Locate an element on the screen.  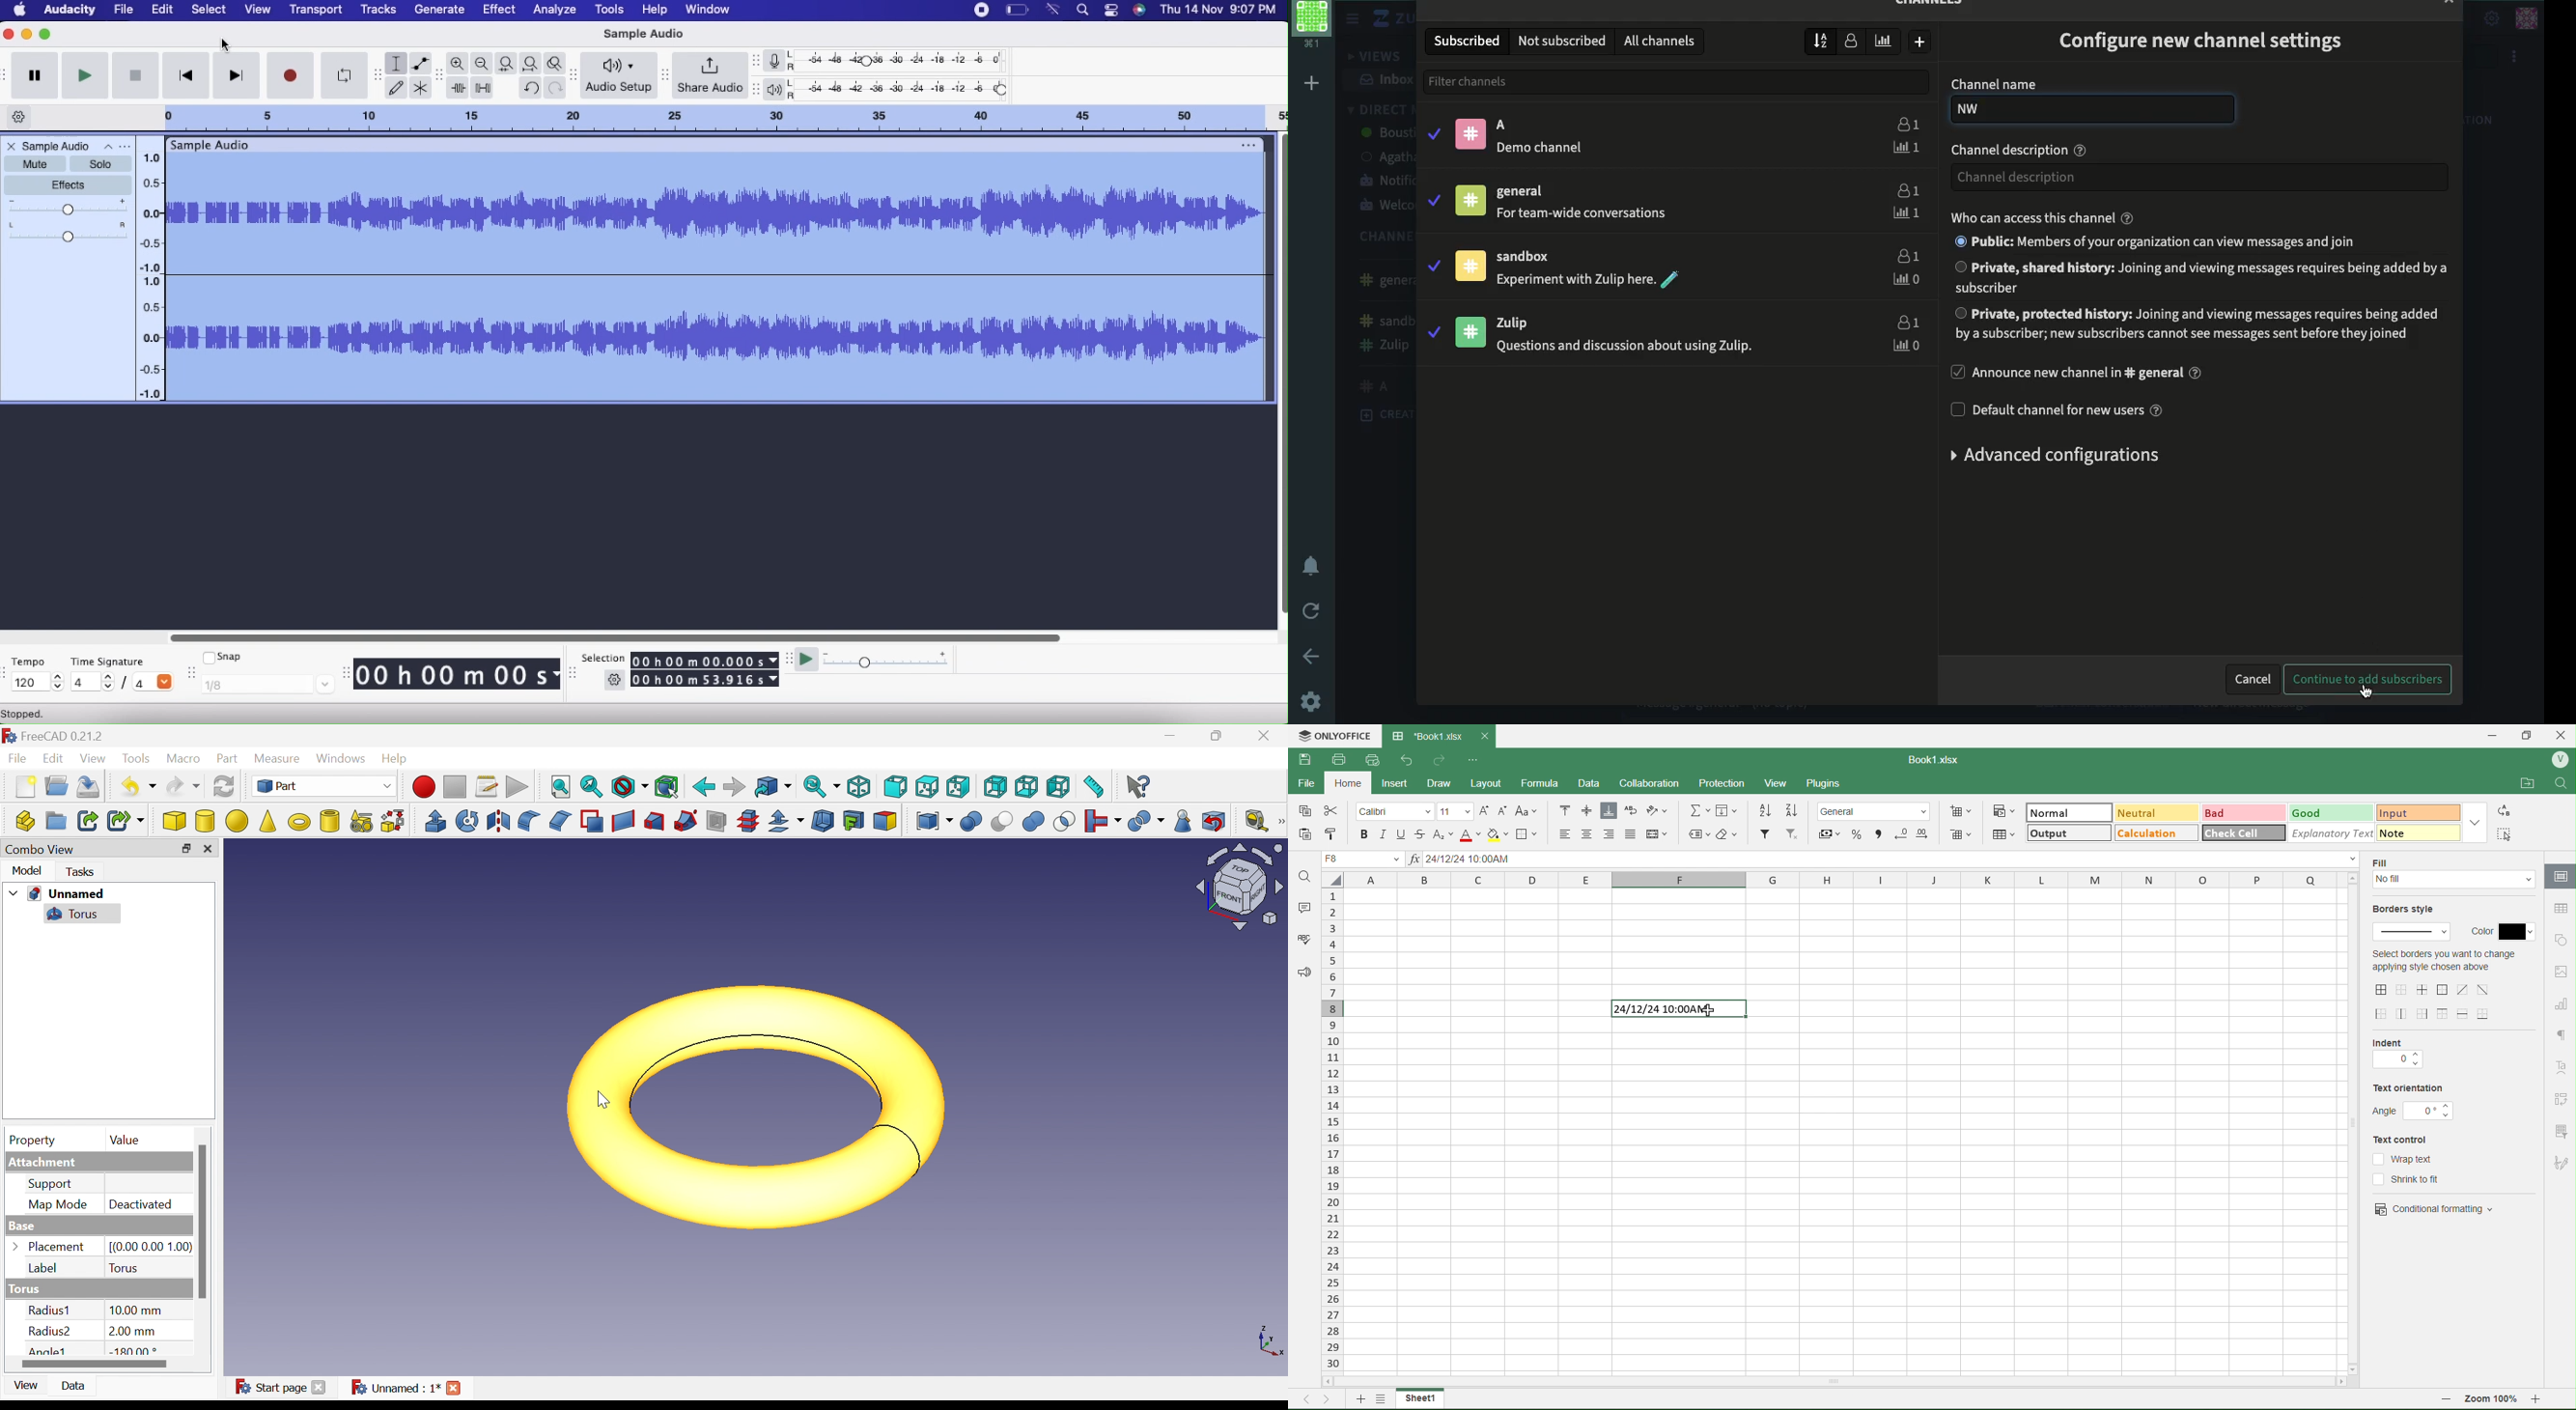
2.00 mm is located at coordinates (132, 1332).